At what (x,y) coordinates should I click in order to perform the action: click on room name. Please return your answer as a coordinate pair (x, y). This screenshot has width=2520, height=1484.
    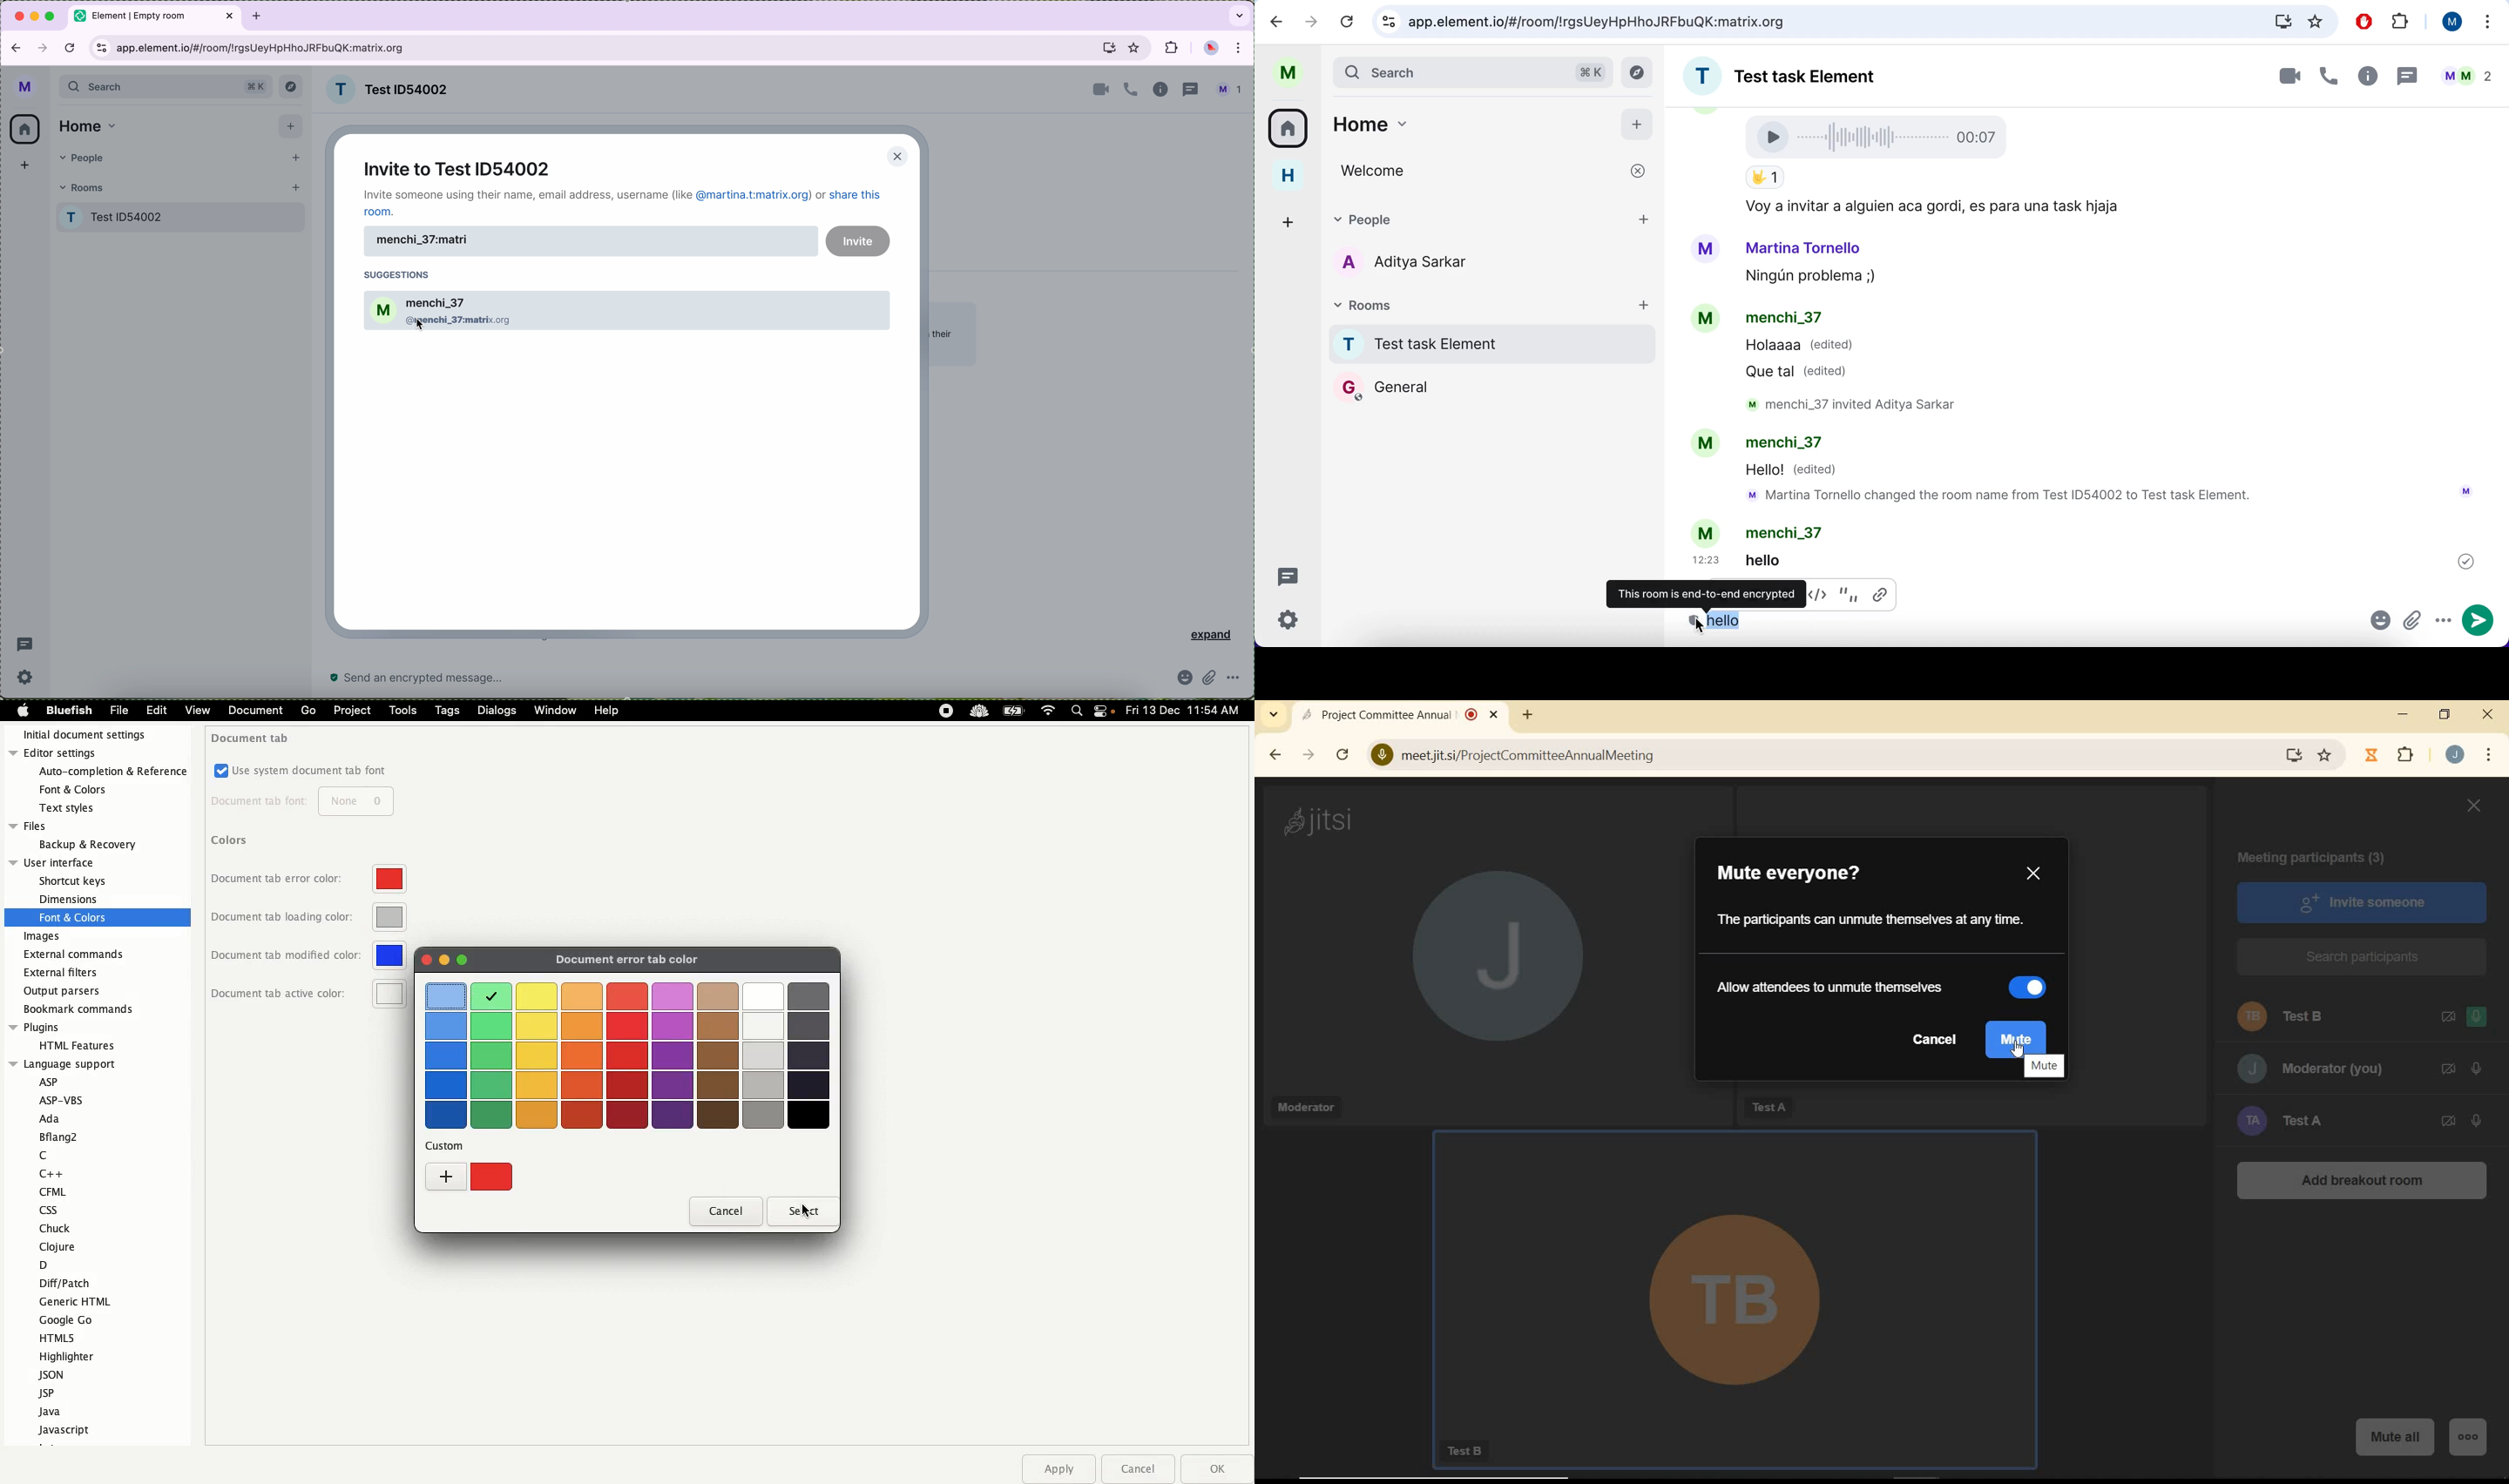
    Looking at the image, I should click on (1489, 344).